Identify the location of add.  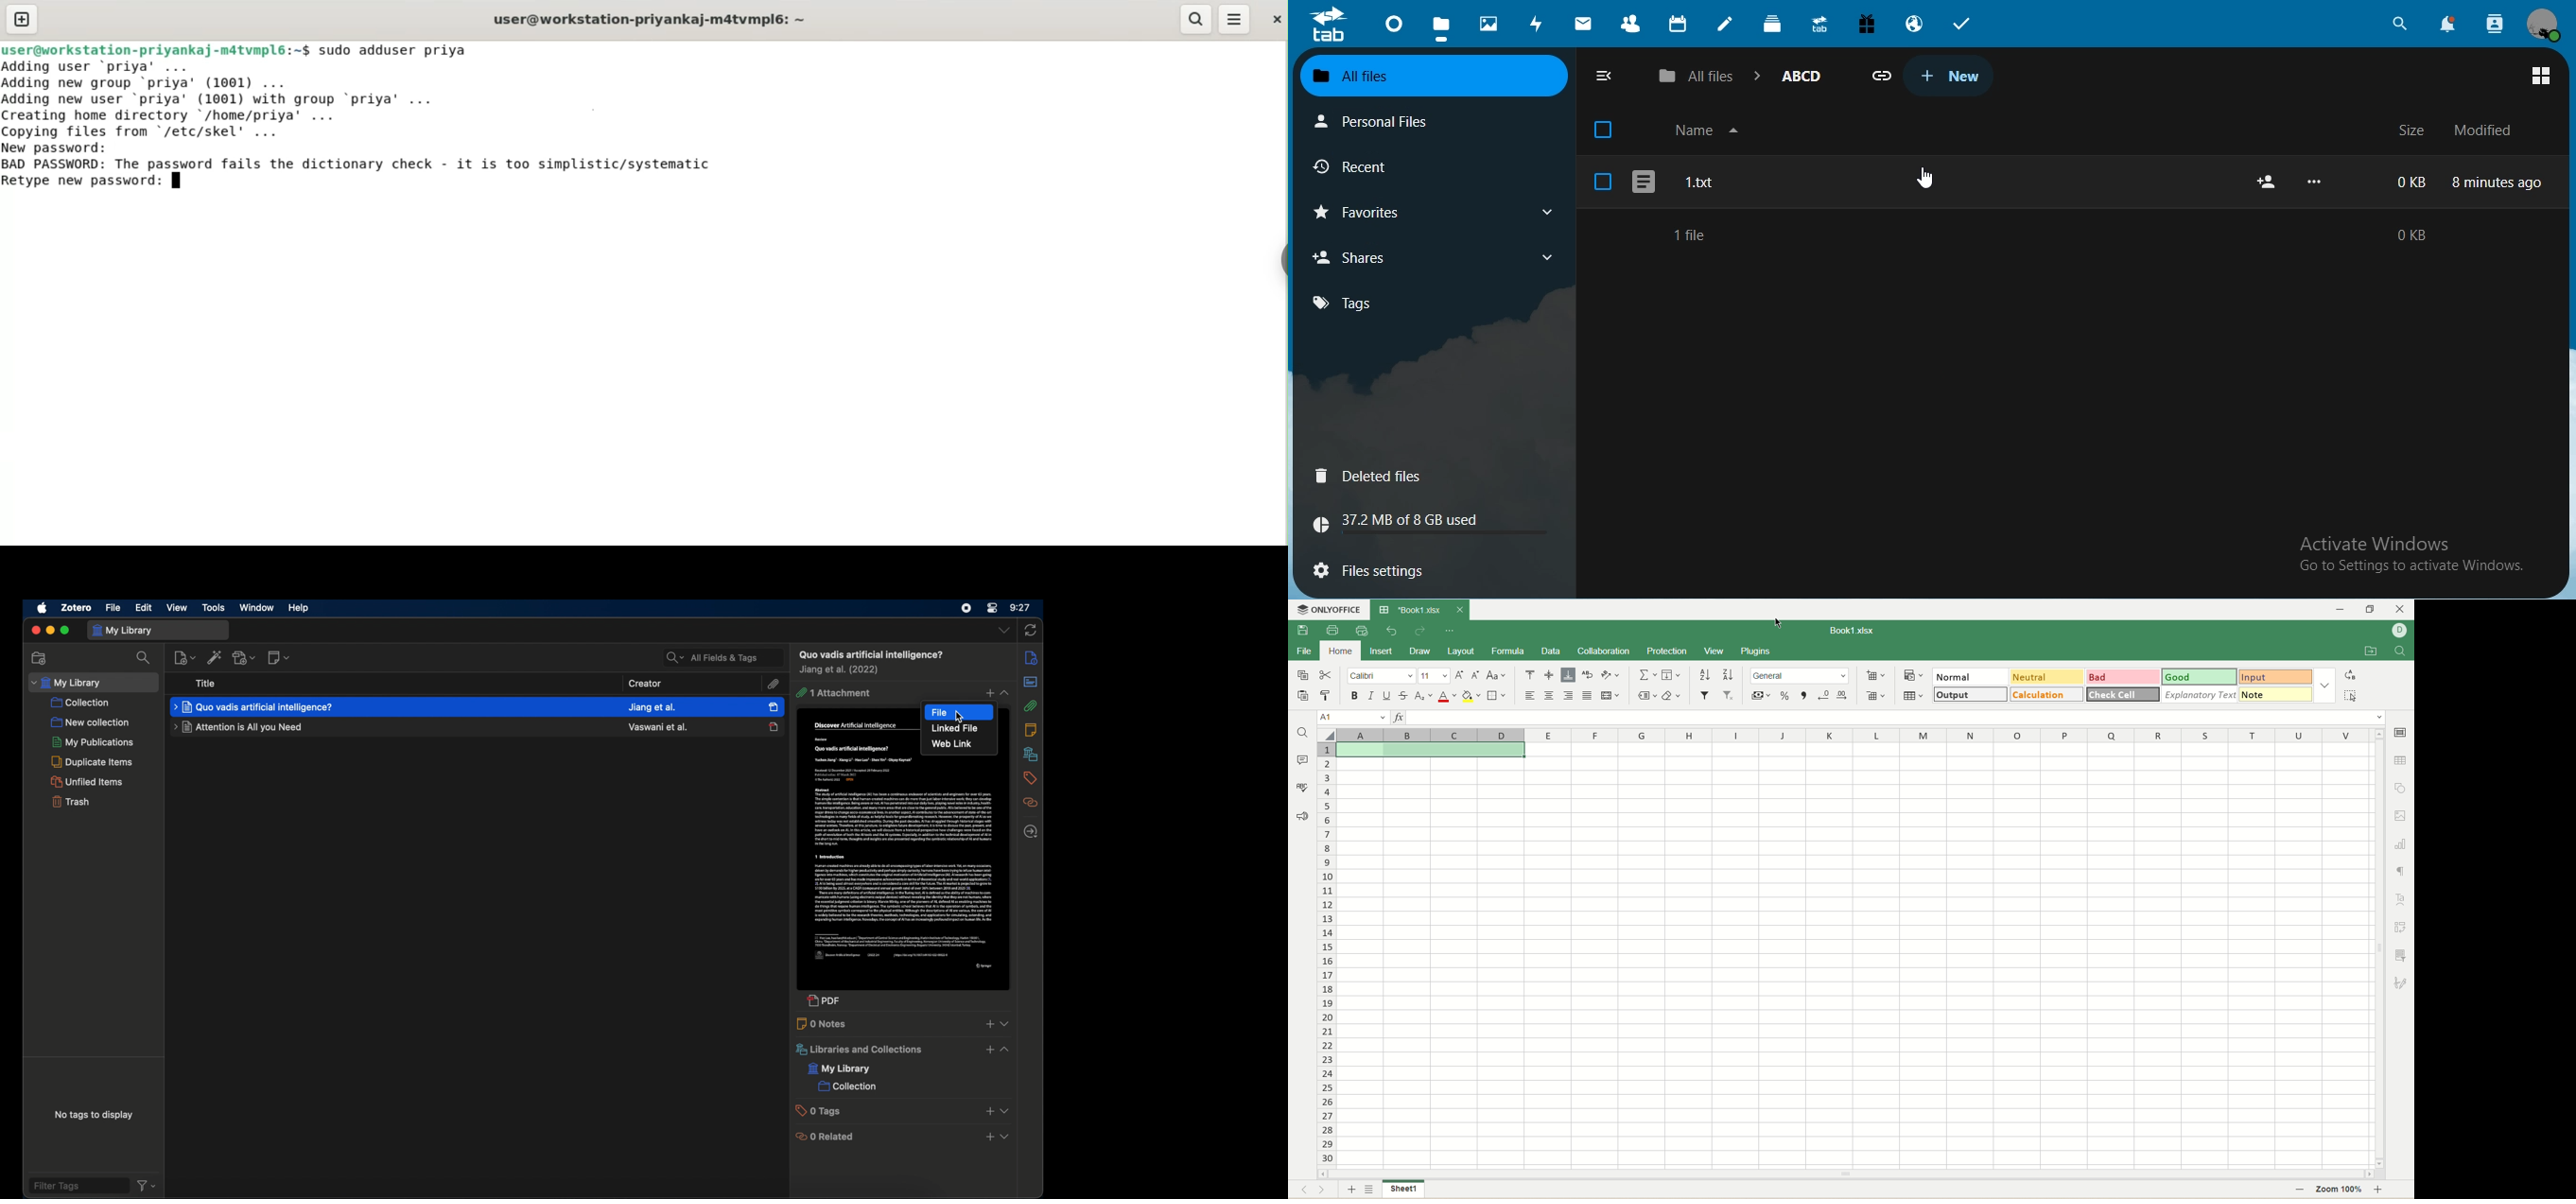
(989, 1050).